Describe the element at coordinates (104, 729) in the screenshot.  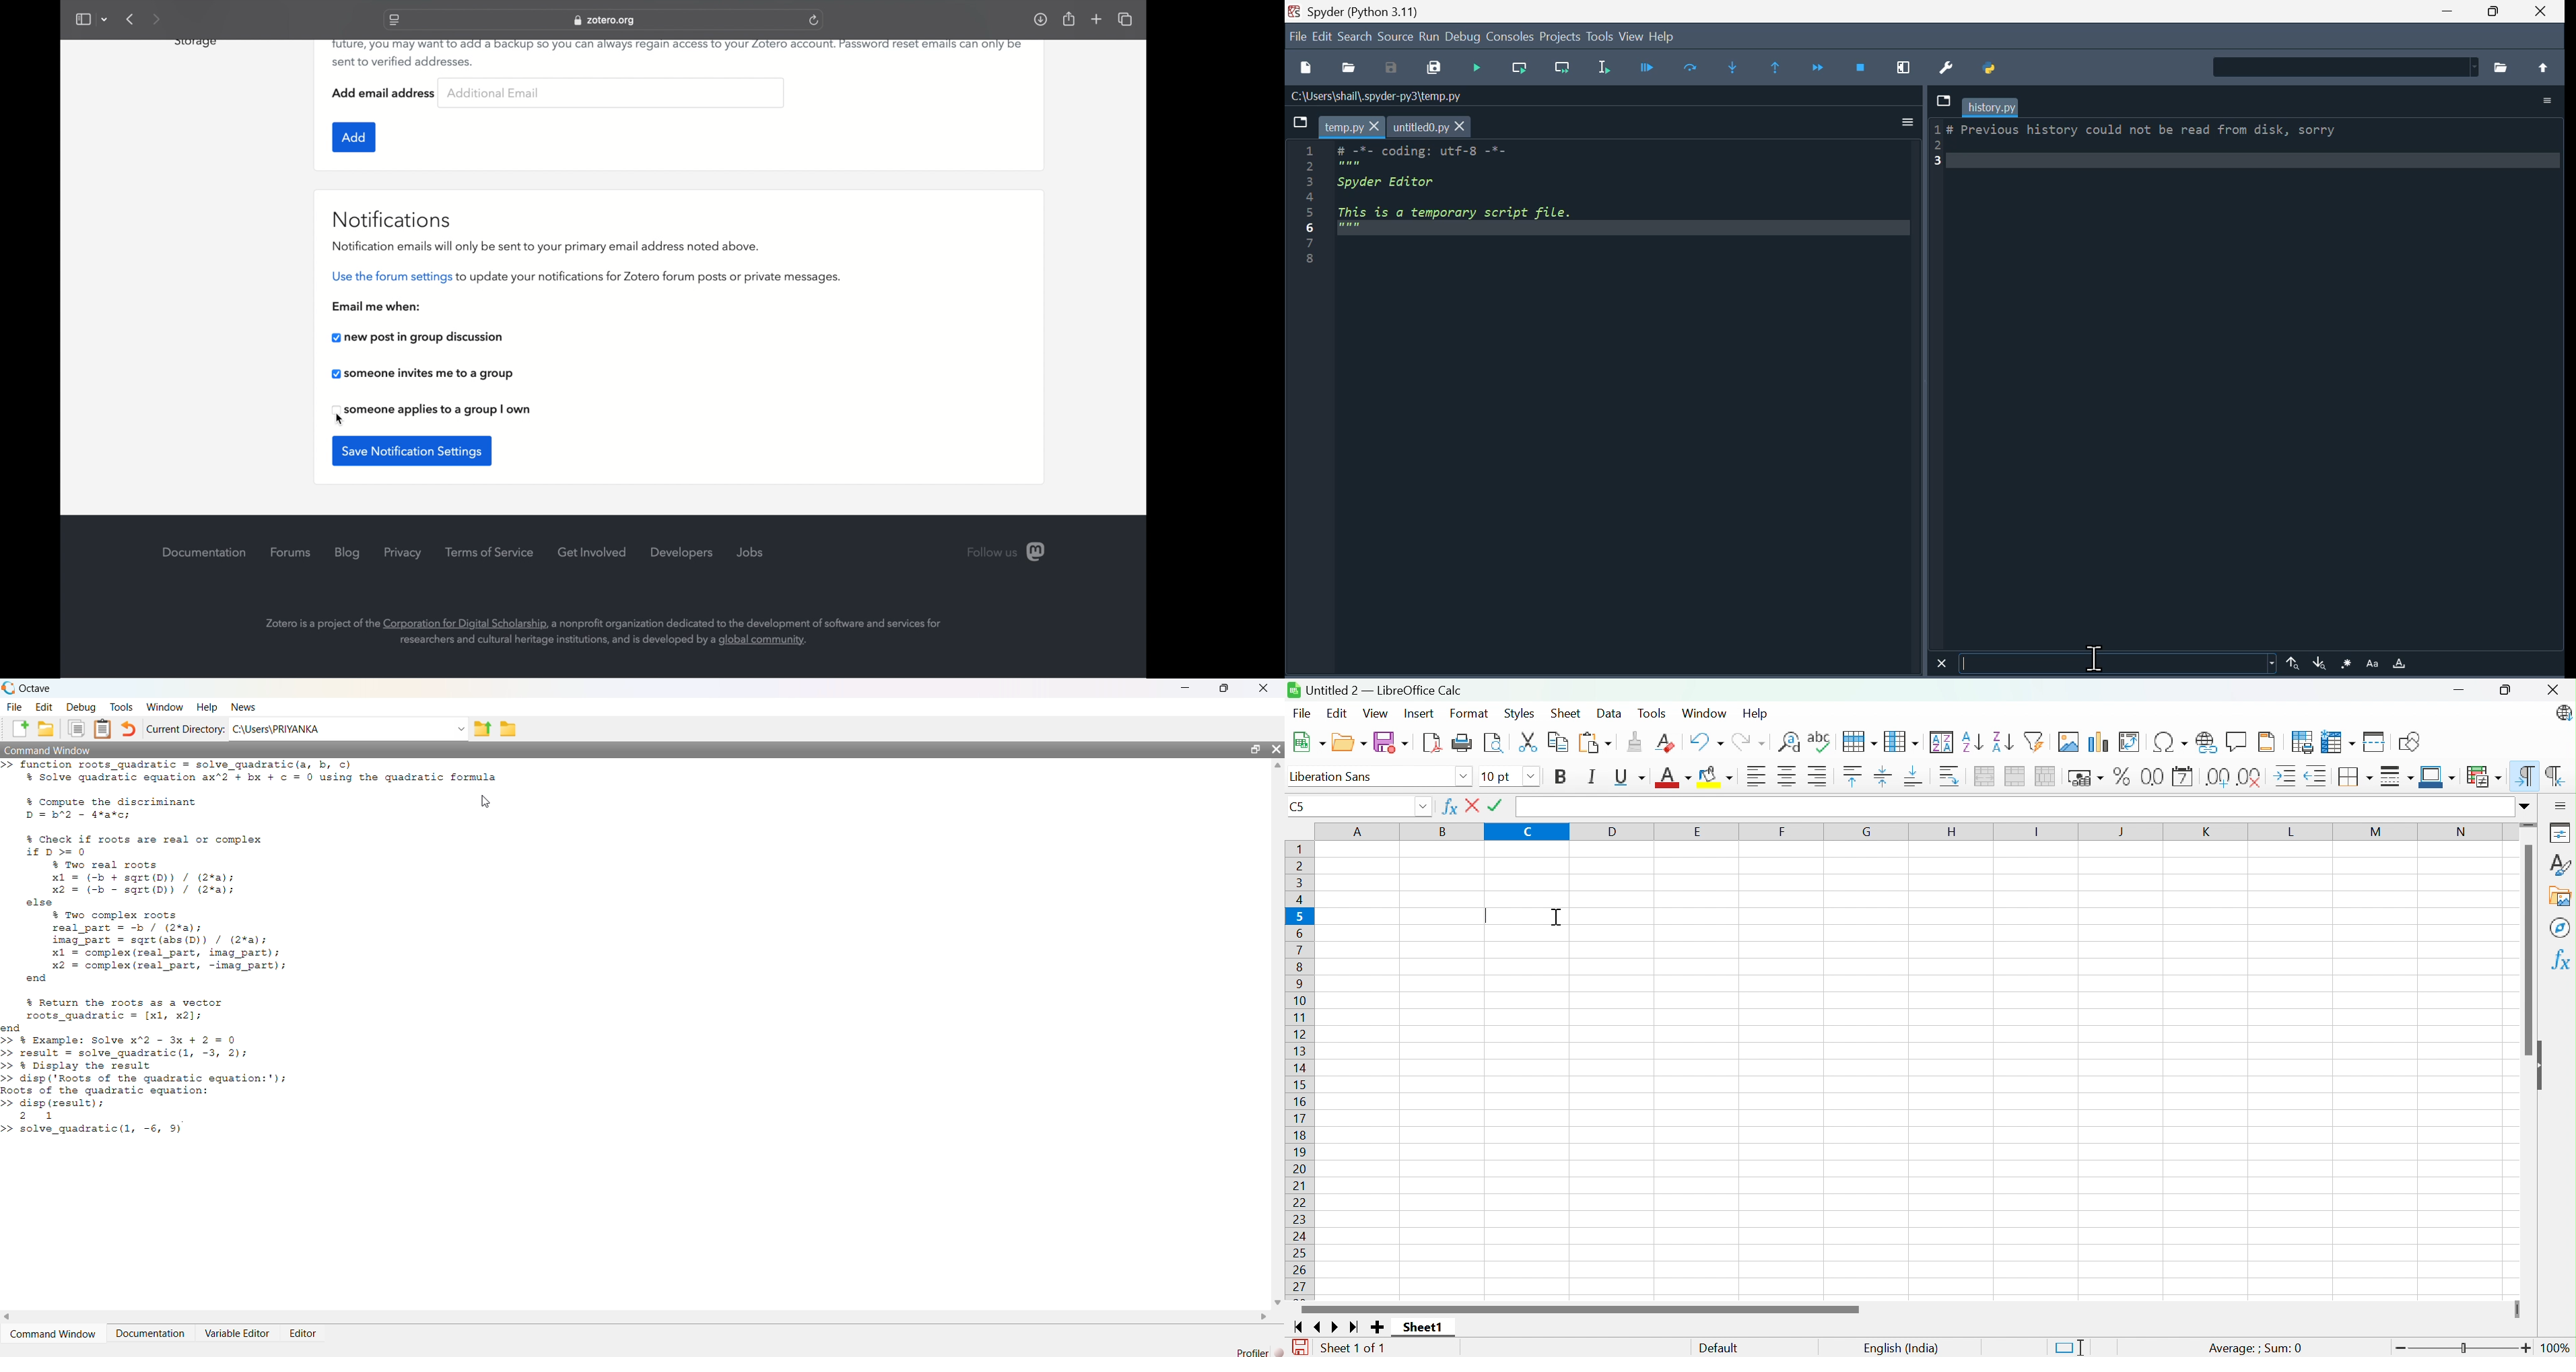
I see `Paste` at that location.